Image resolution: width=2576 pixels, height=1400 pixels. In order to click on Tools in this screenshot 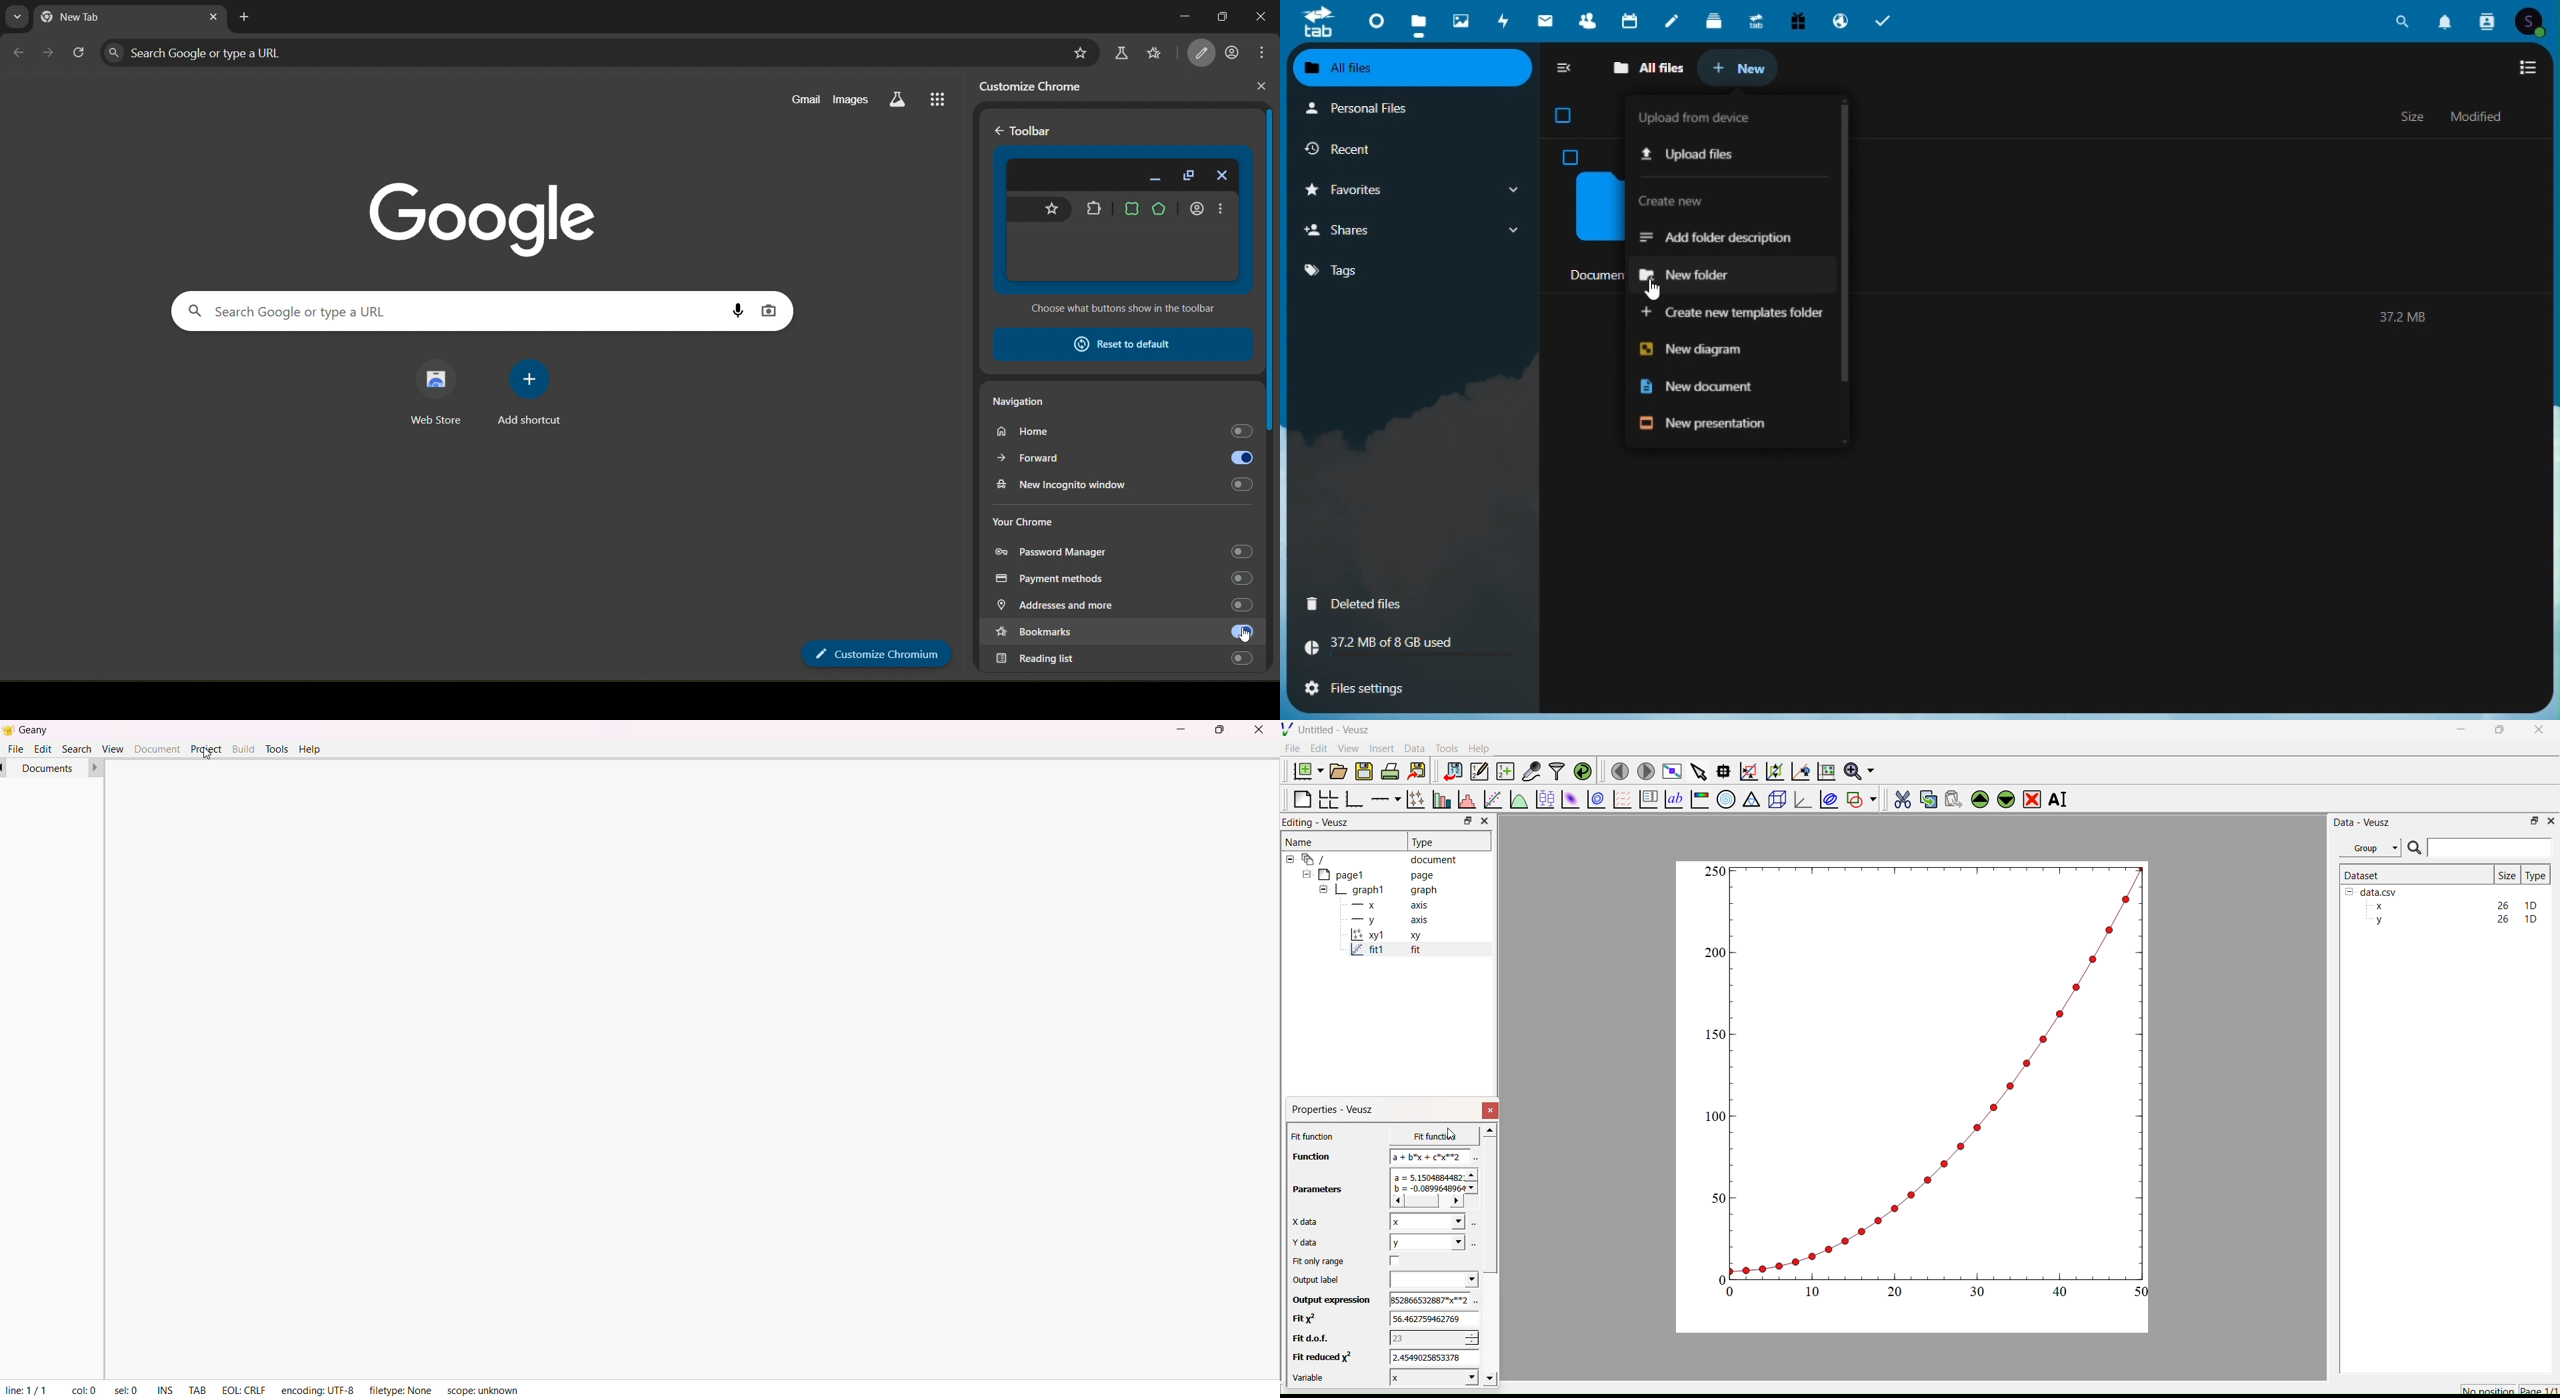, I will do `click(1444, 747)`.